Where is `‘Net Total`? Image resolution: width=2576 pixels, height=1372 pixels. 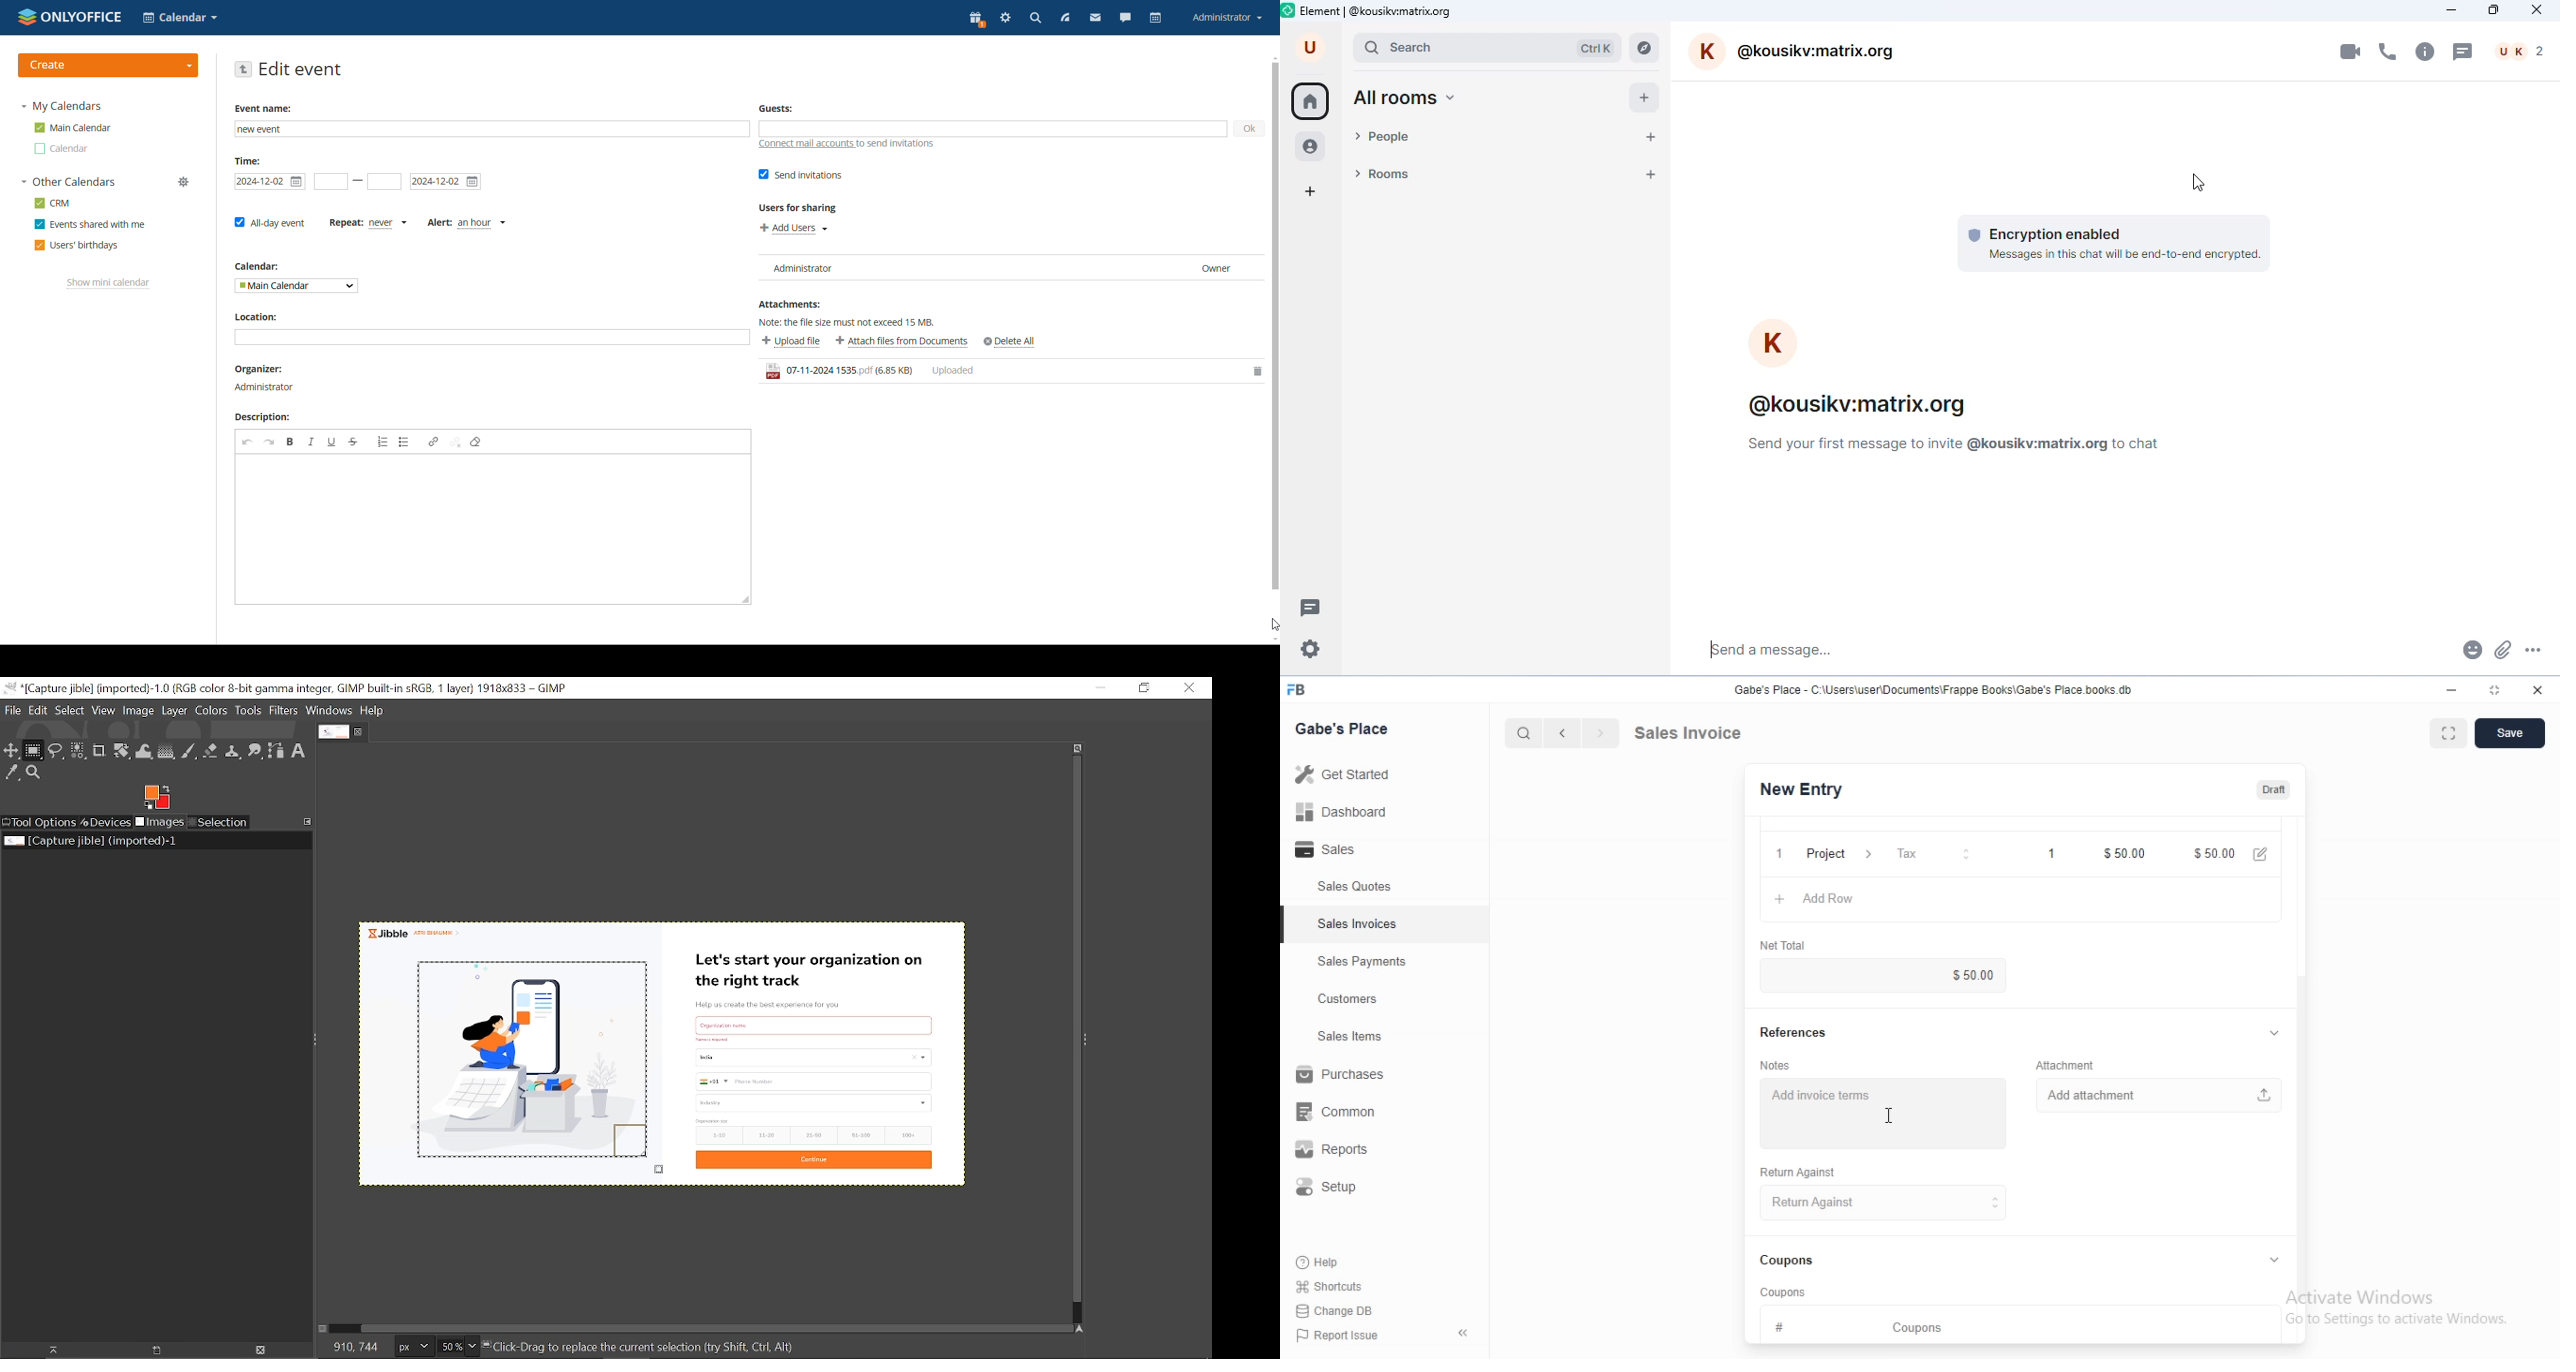
‘Net Total is located at coordinates (1785, 945).